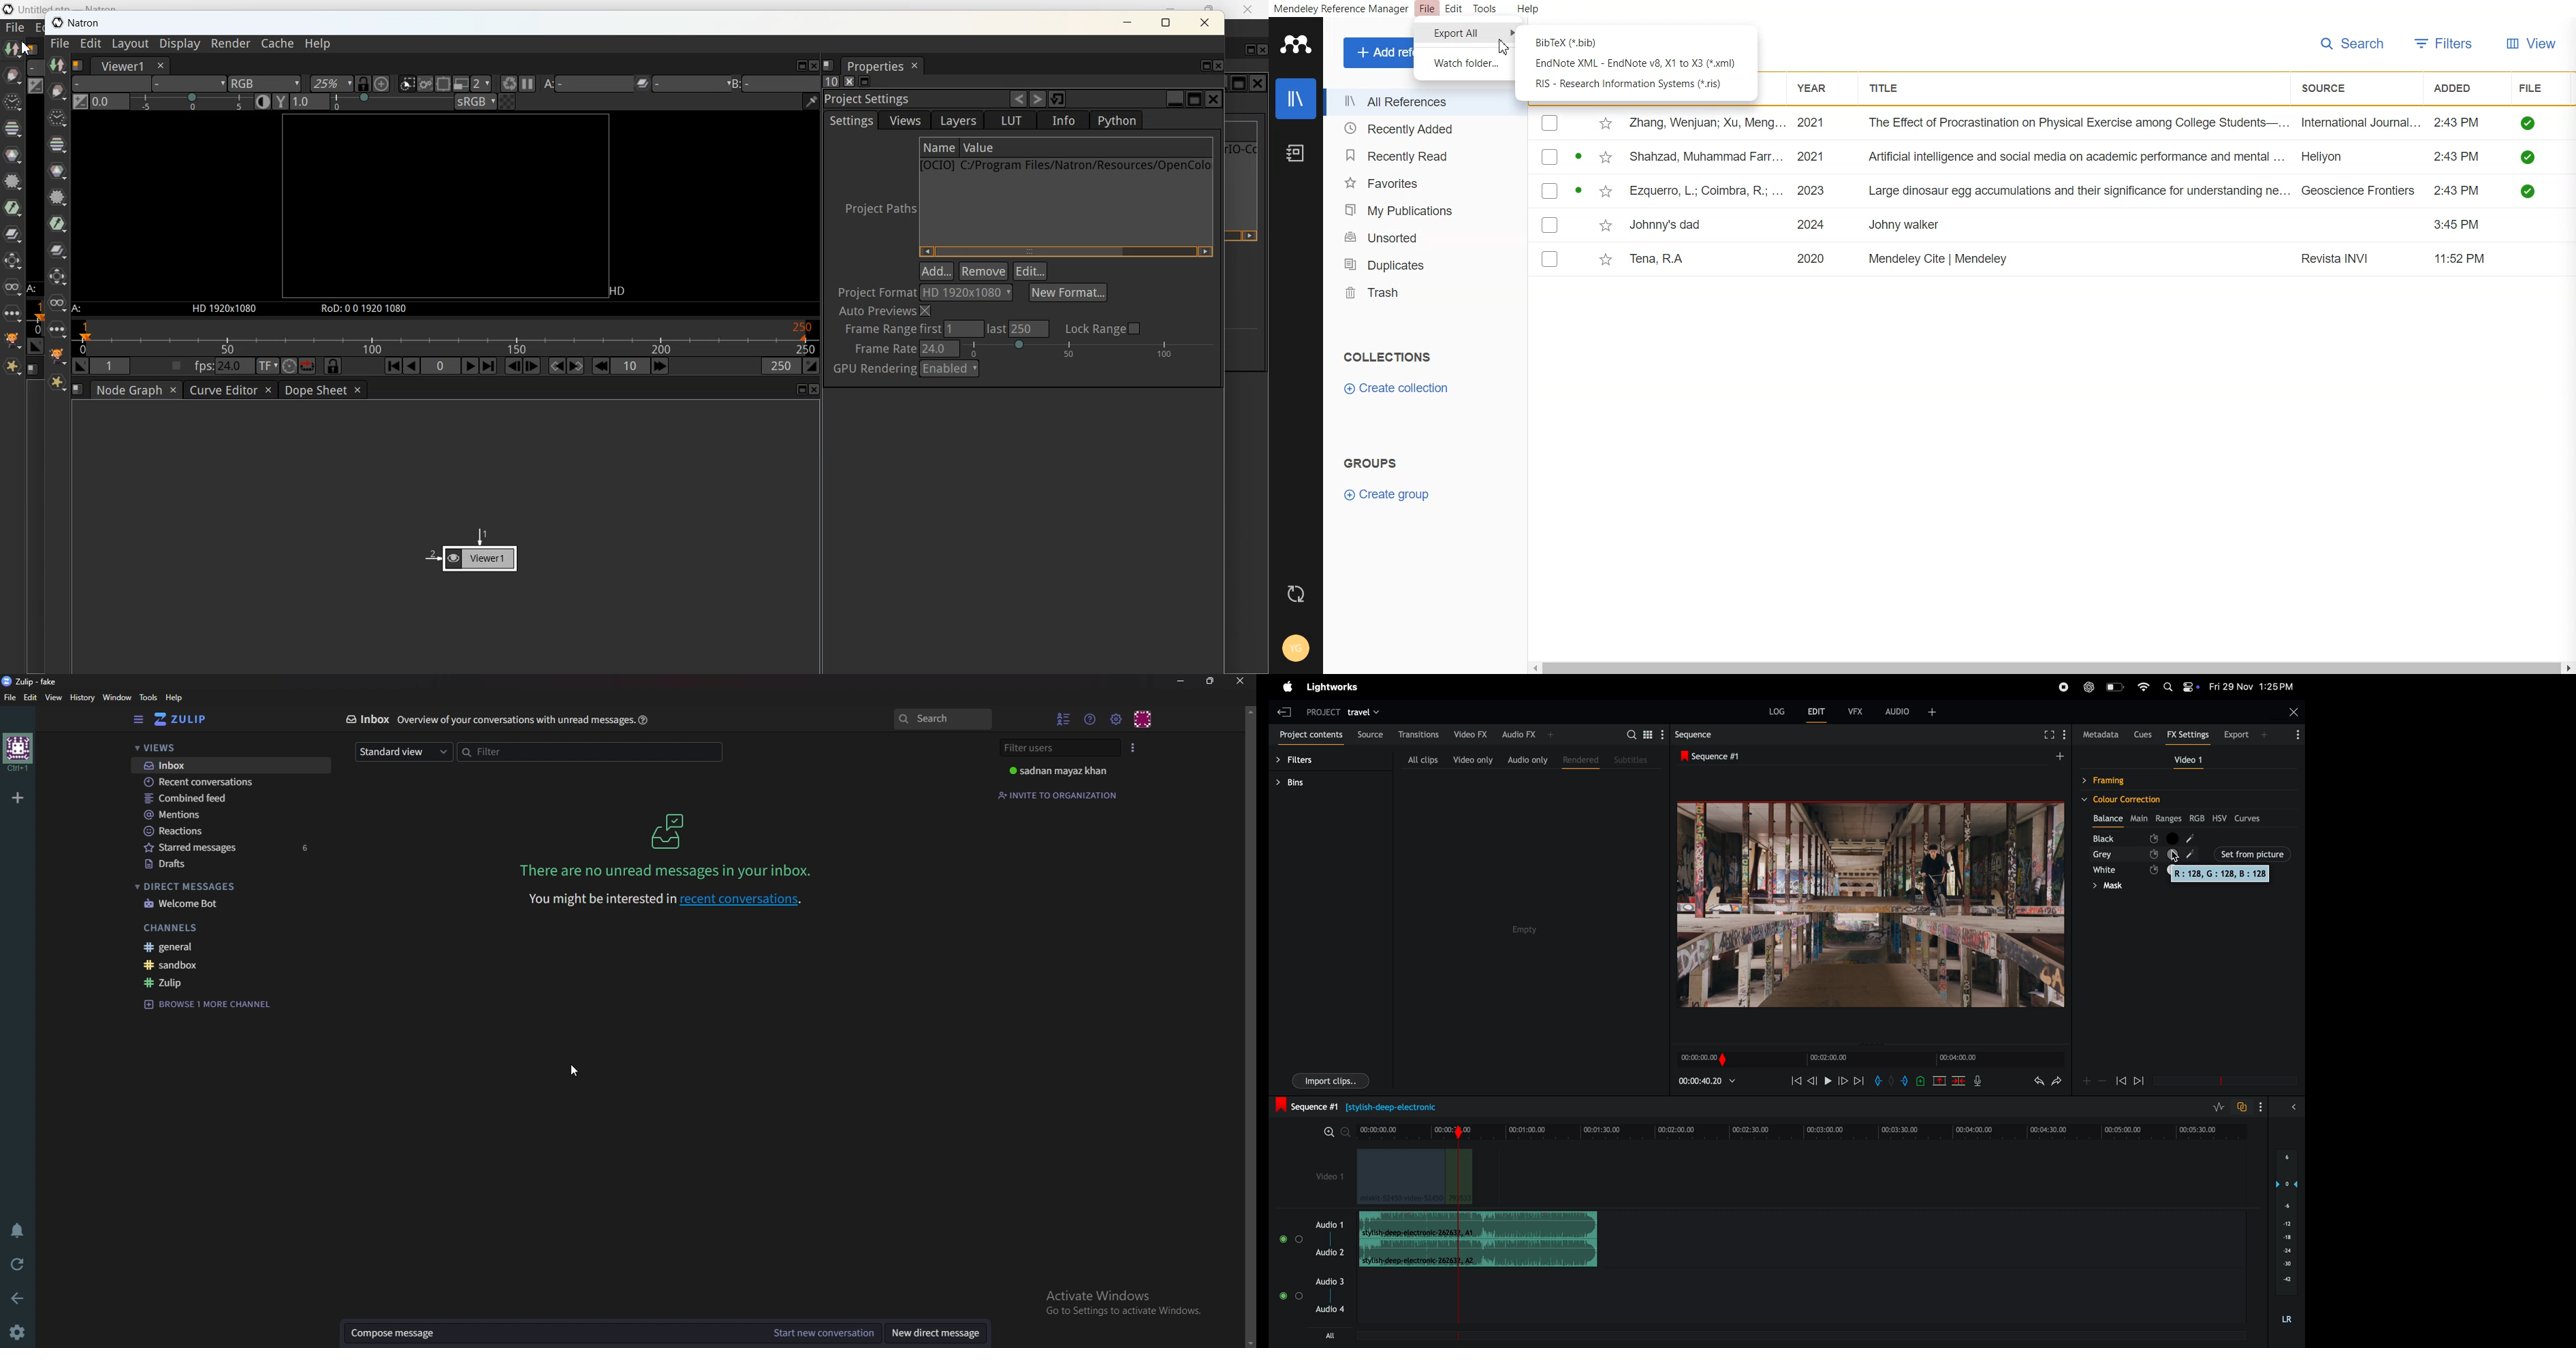 The height and width of the screenshot is (1372, 2576). What do you see at coordinates (2285, 1238) in the screenshot?
I see `audio pitch` at bounding box center [2285, 1238].